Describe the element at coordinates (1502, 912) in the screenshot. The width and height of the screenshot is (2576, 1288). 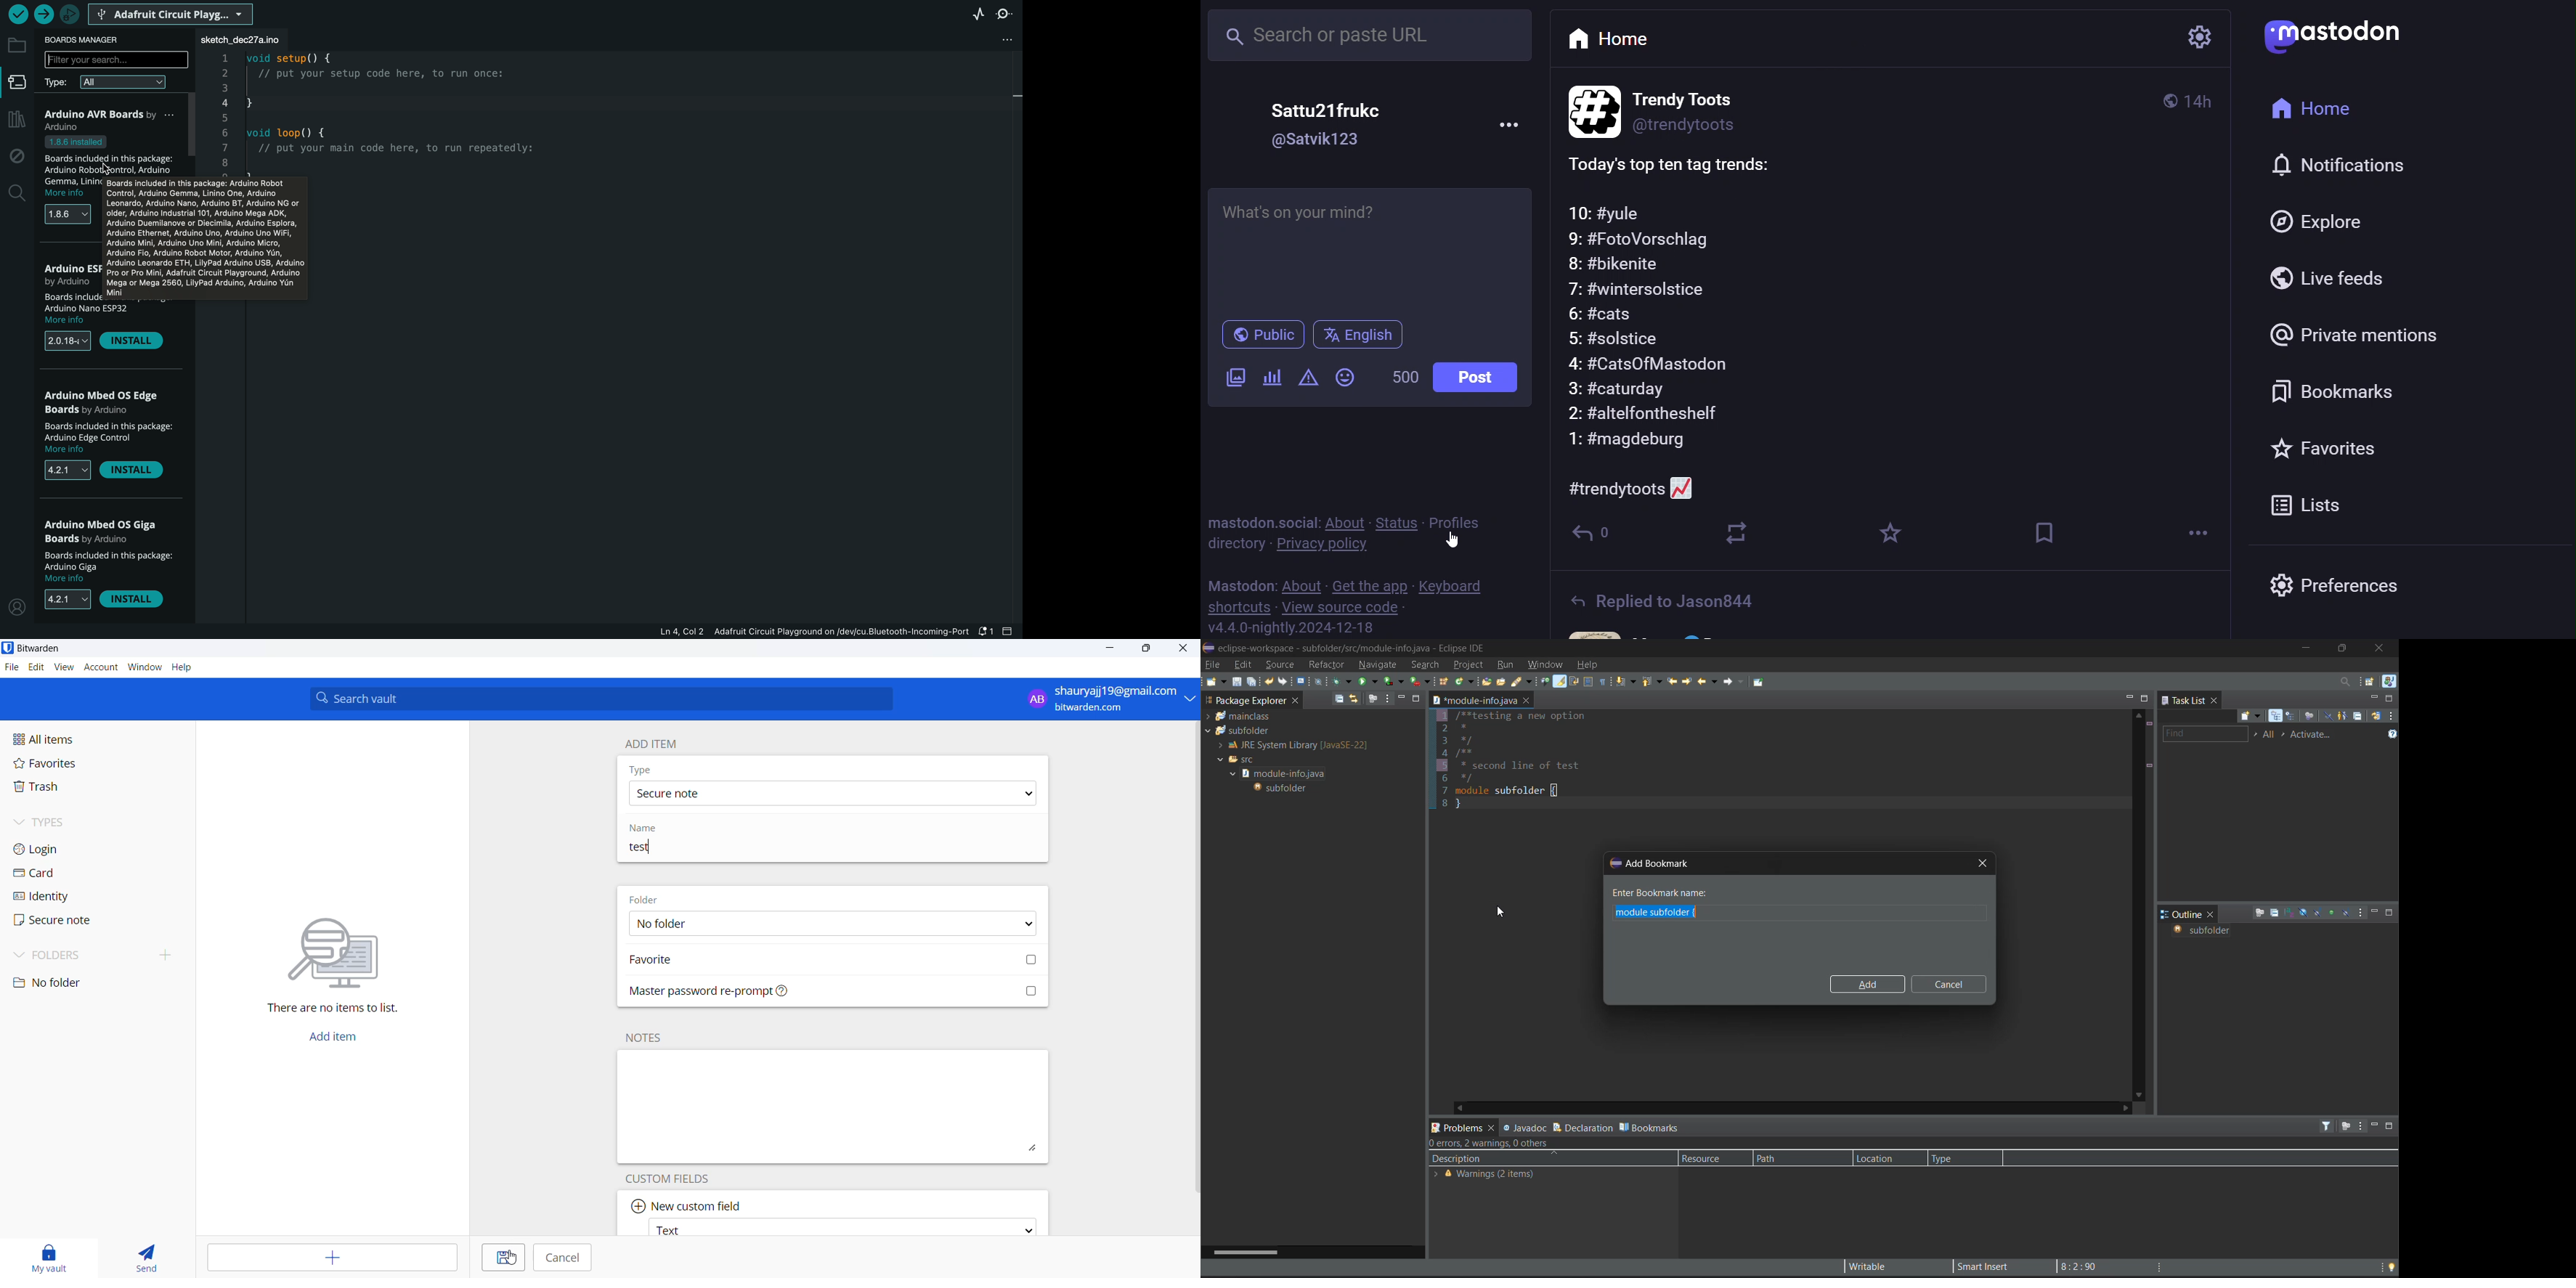
I see `cursor` at that location.